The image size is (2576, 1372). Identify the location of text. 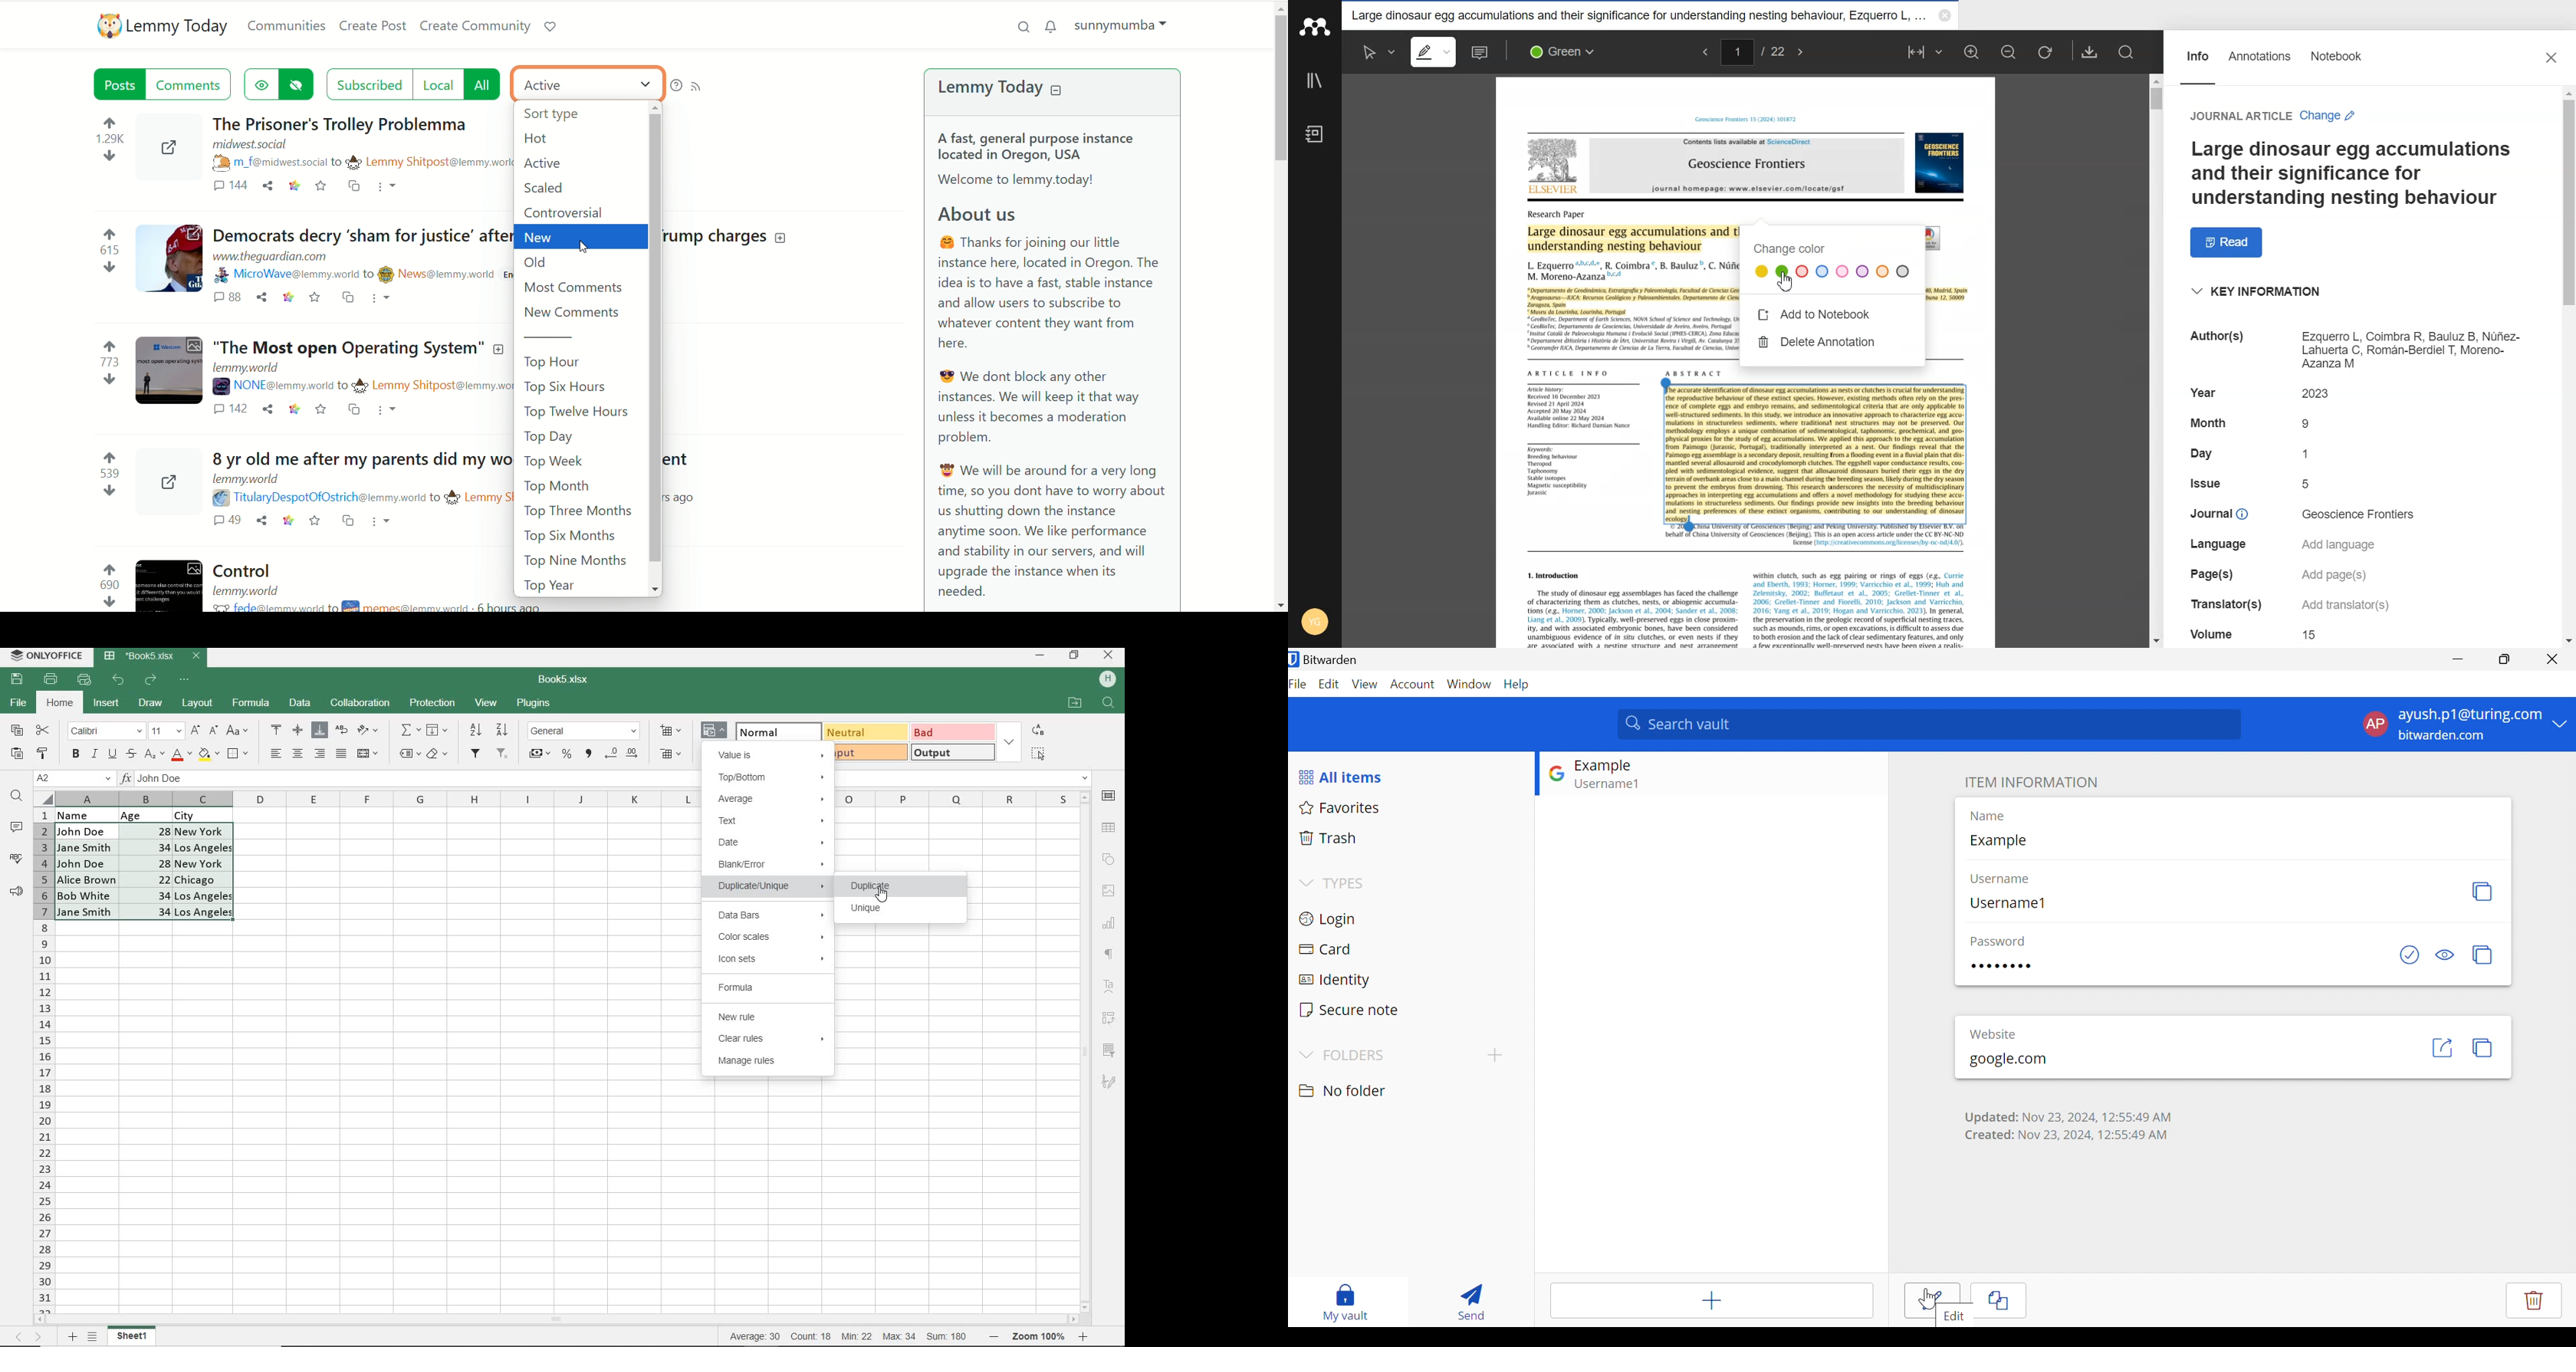
(1748, 608).